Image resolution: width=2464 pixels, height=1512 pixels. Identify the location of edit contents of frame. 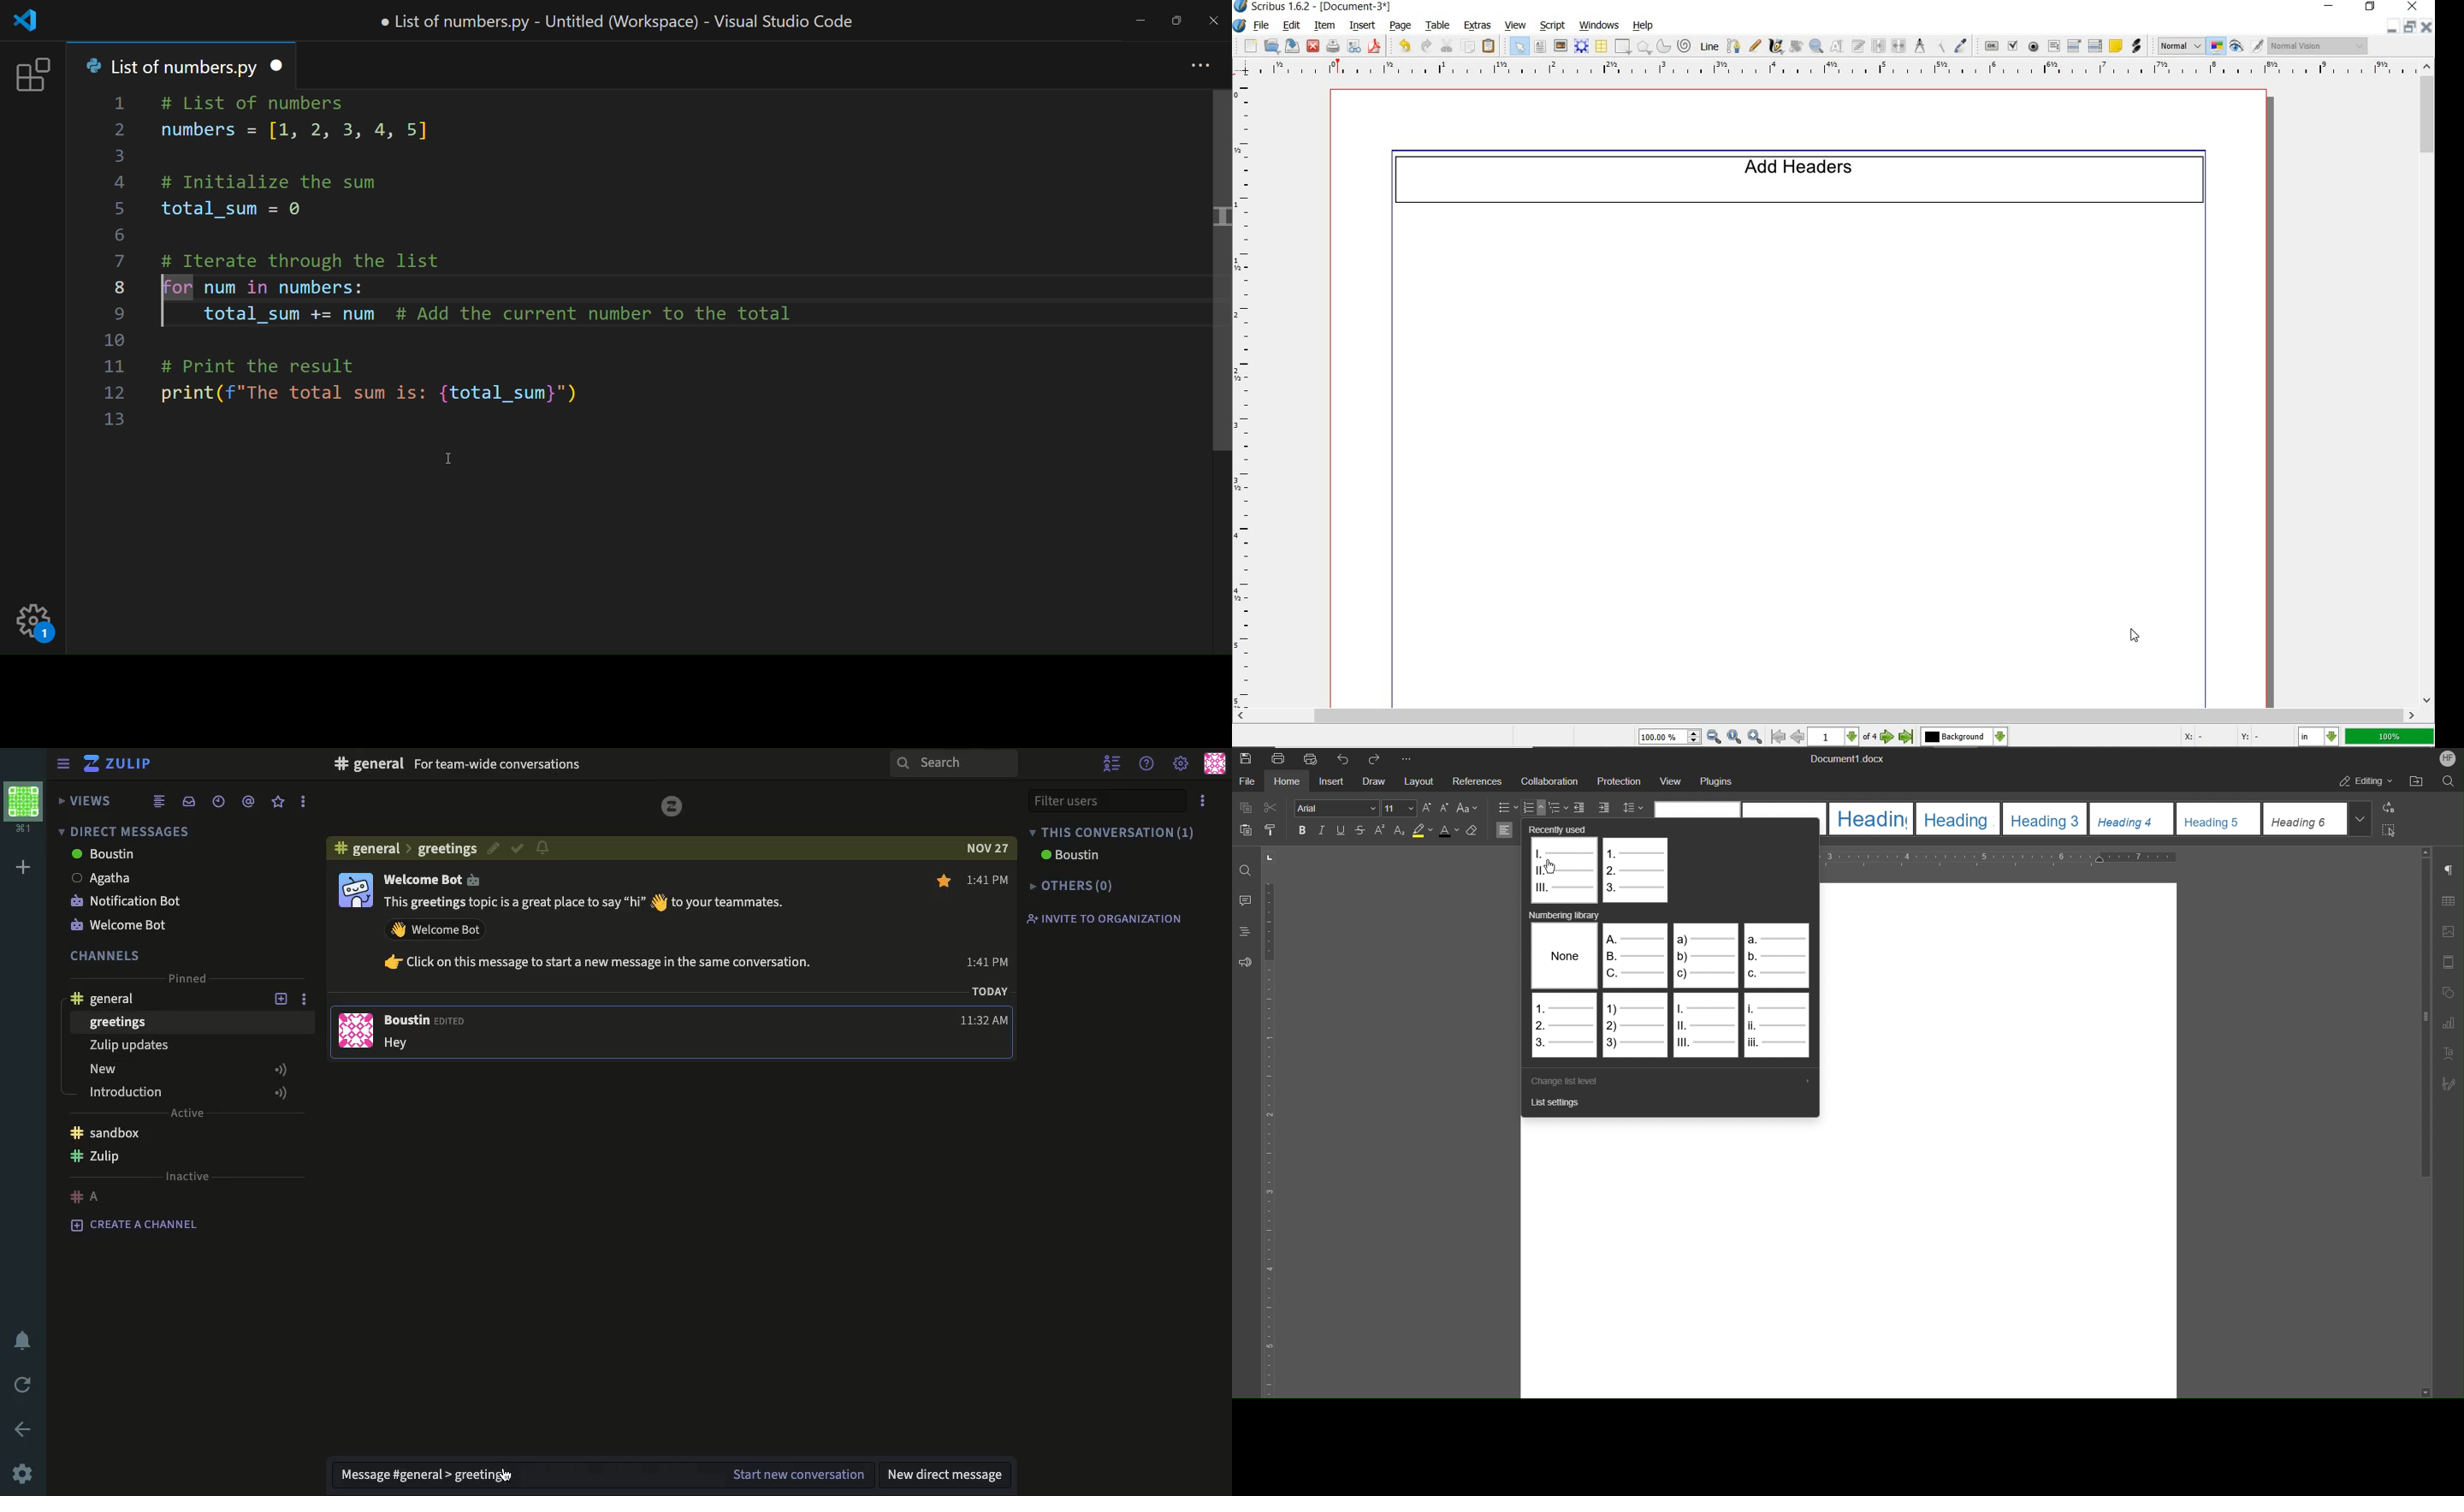
(1837, 46).